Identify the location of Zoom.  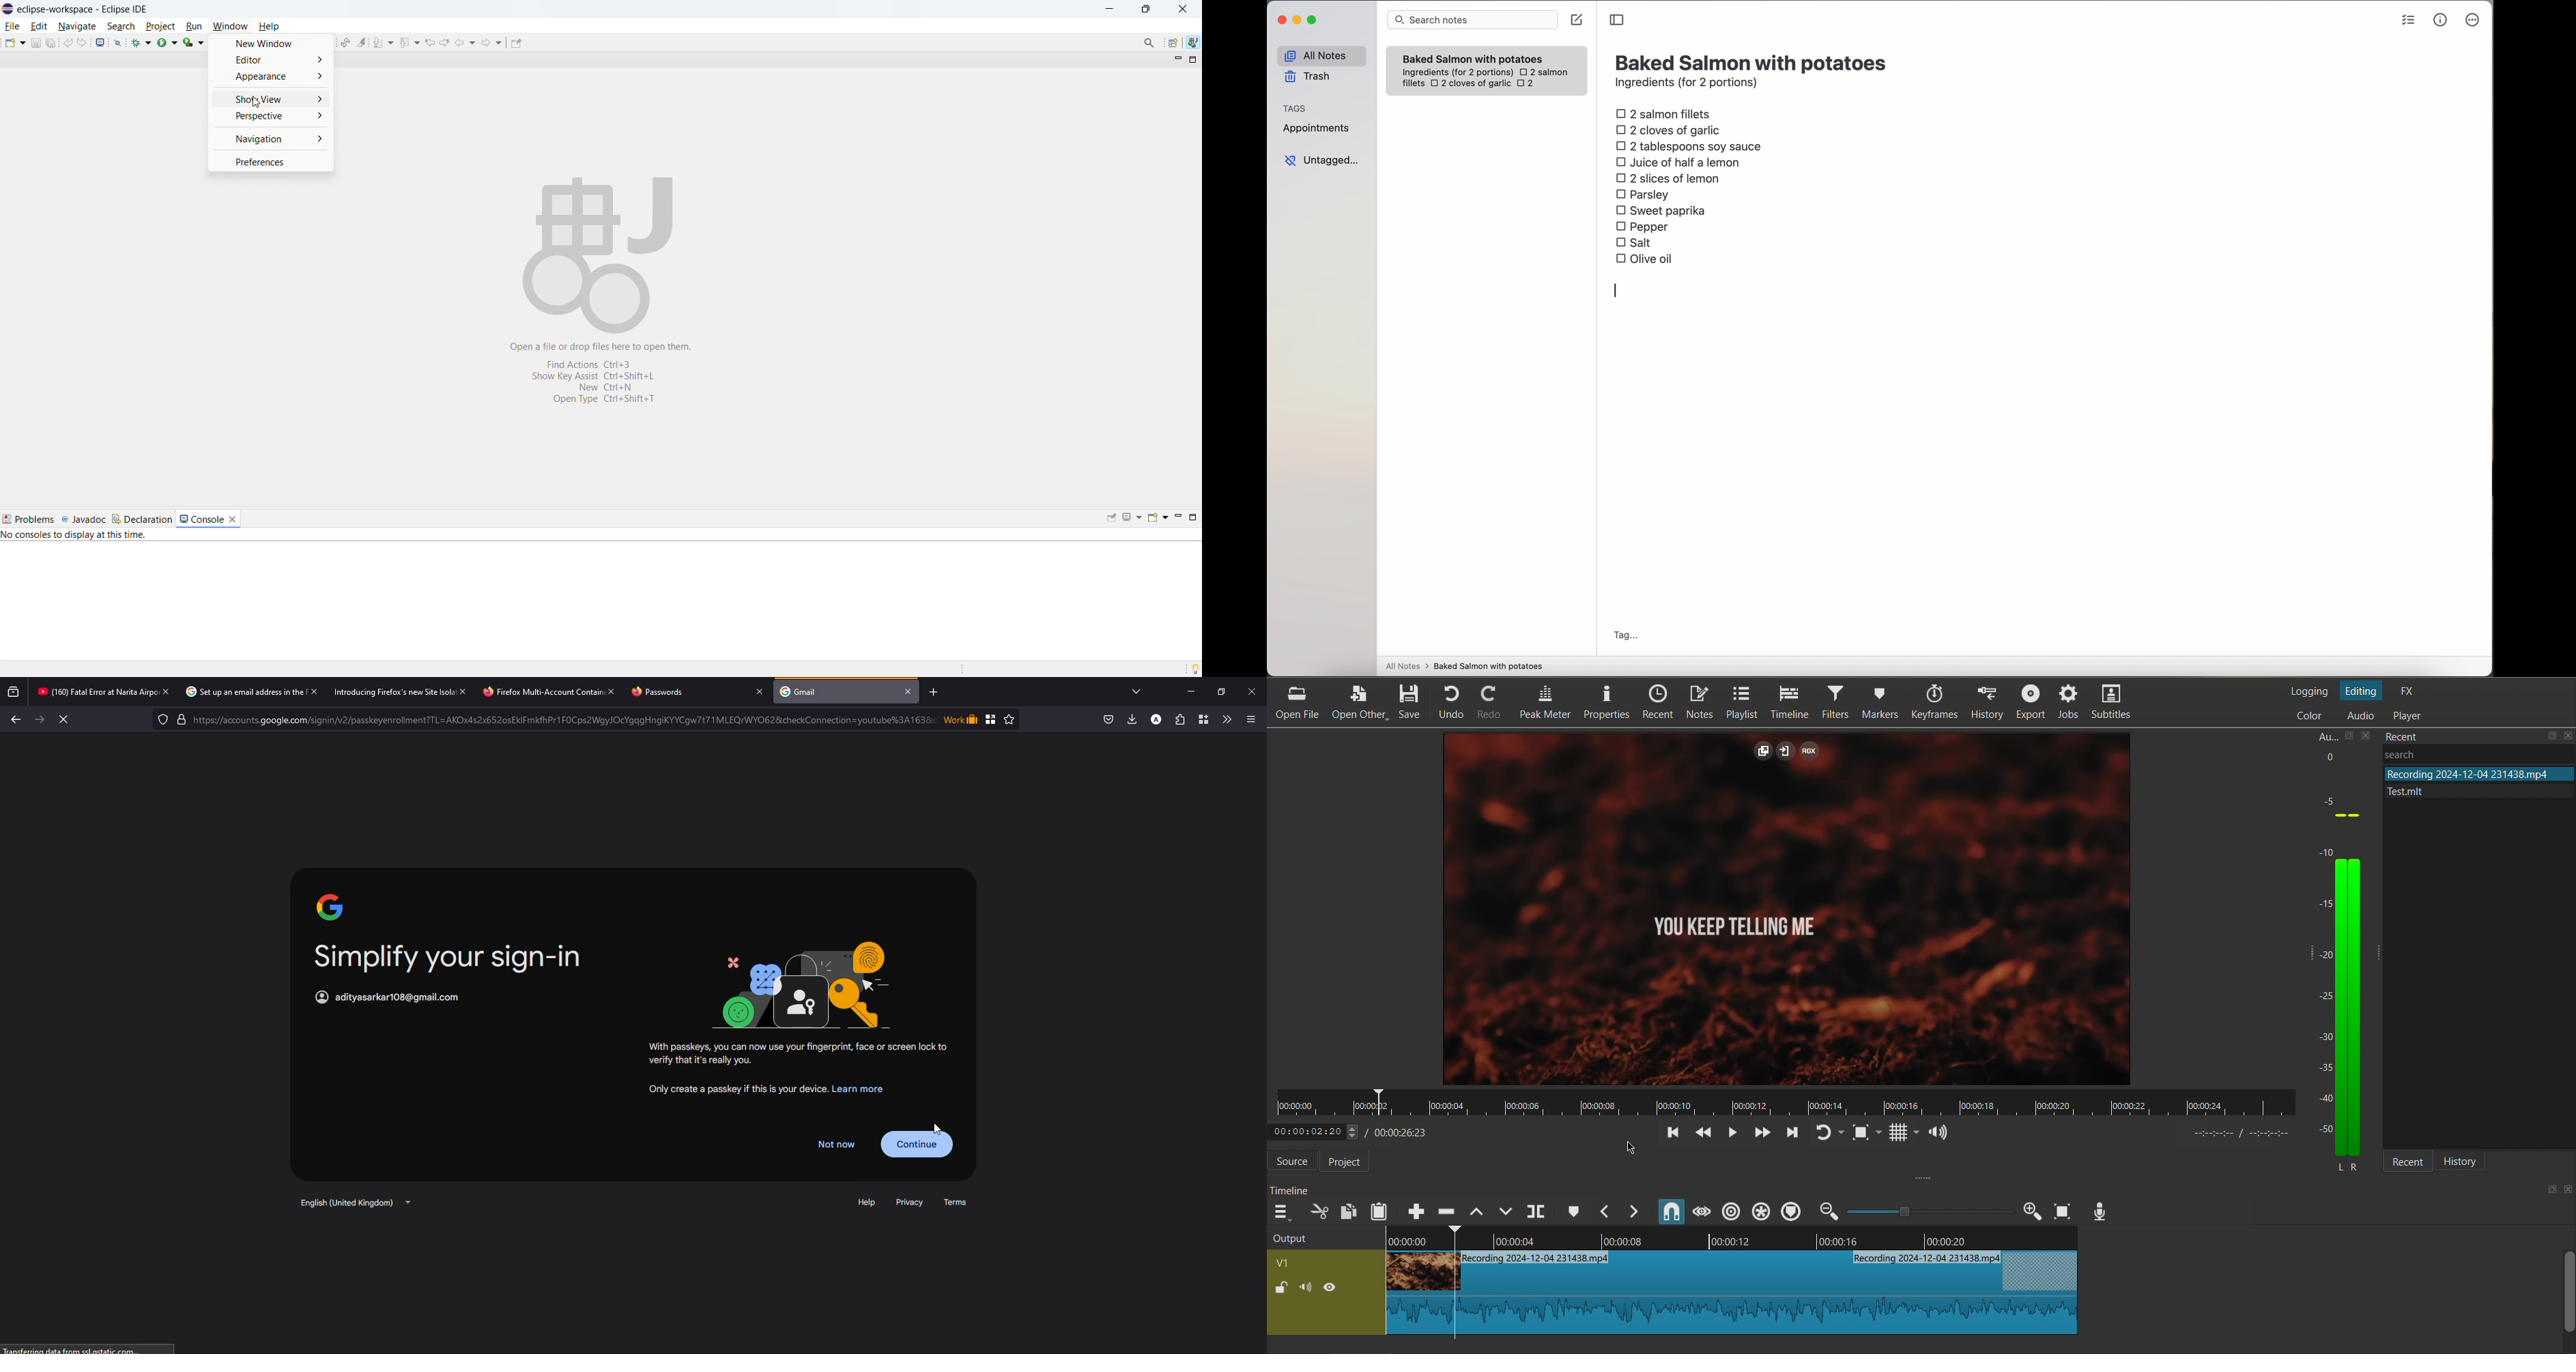
(2031, 1211).